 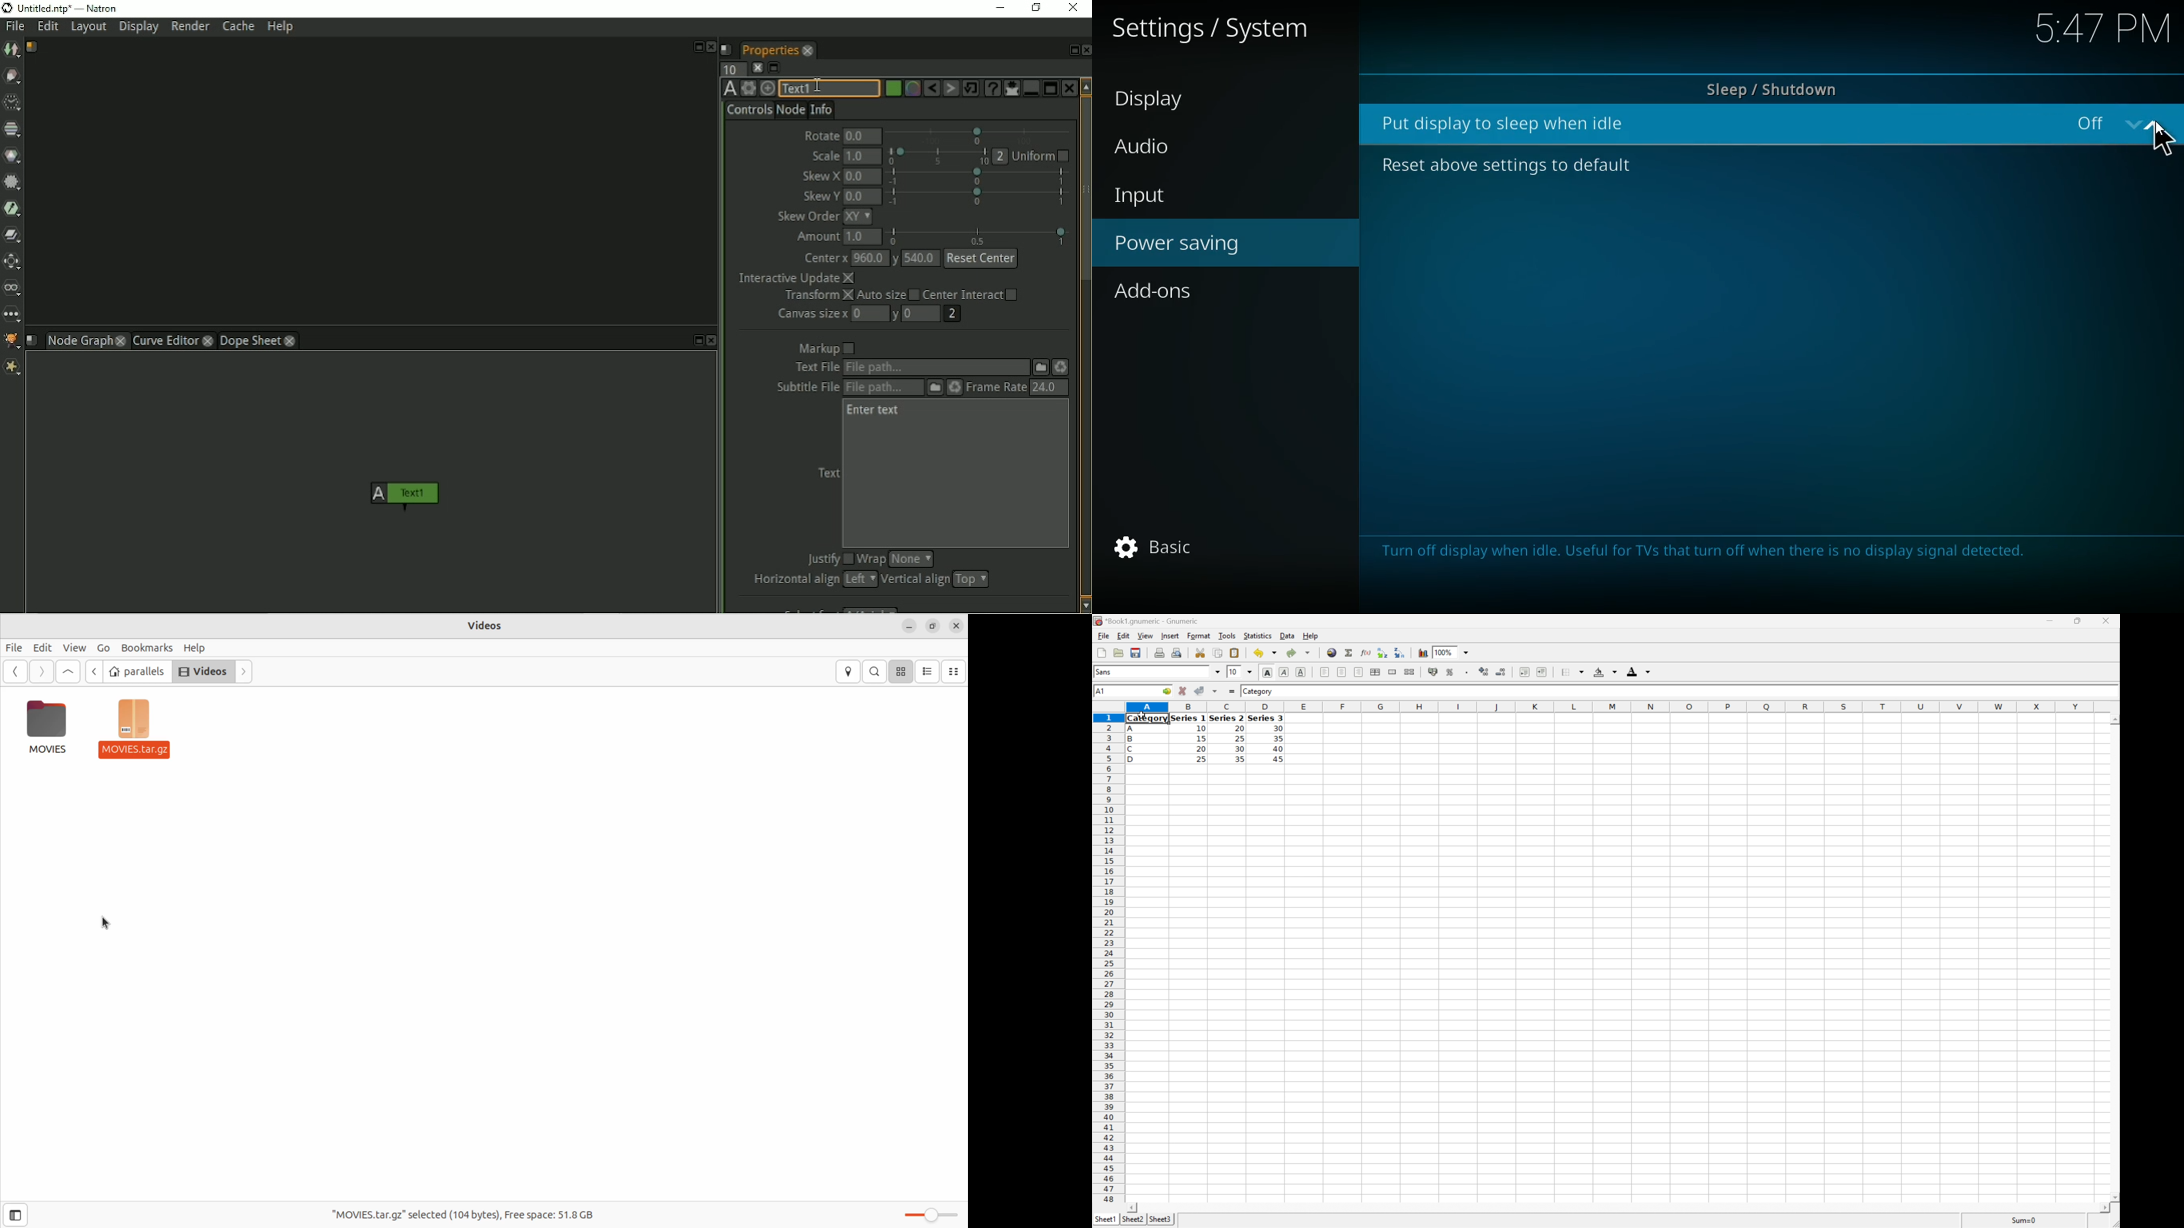 What do you see at coordinates (827, 473) in the screenshot?
I see `Text` at bounding box center [827, 473].